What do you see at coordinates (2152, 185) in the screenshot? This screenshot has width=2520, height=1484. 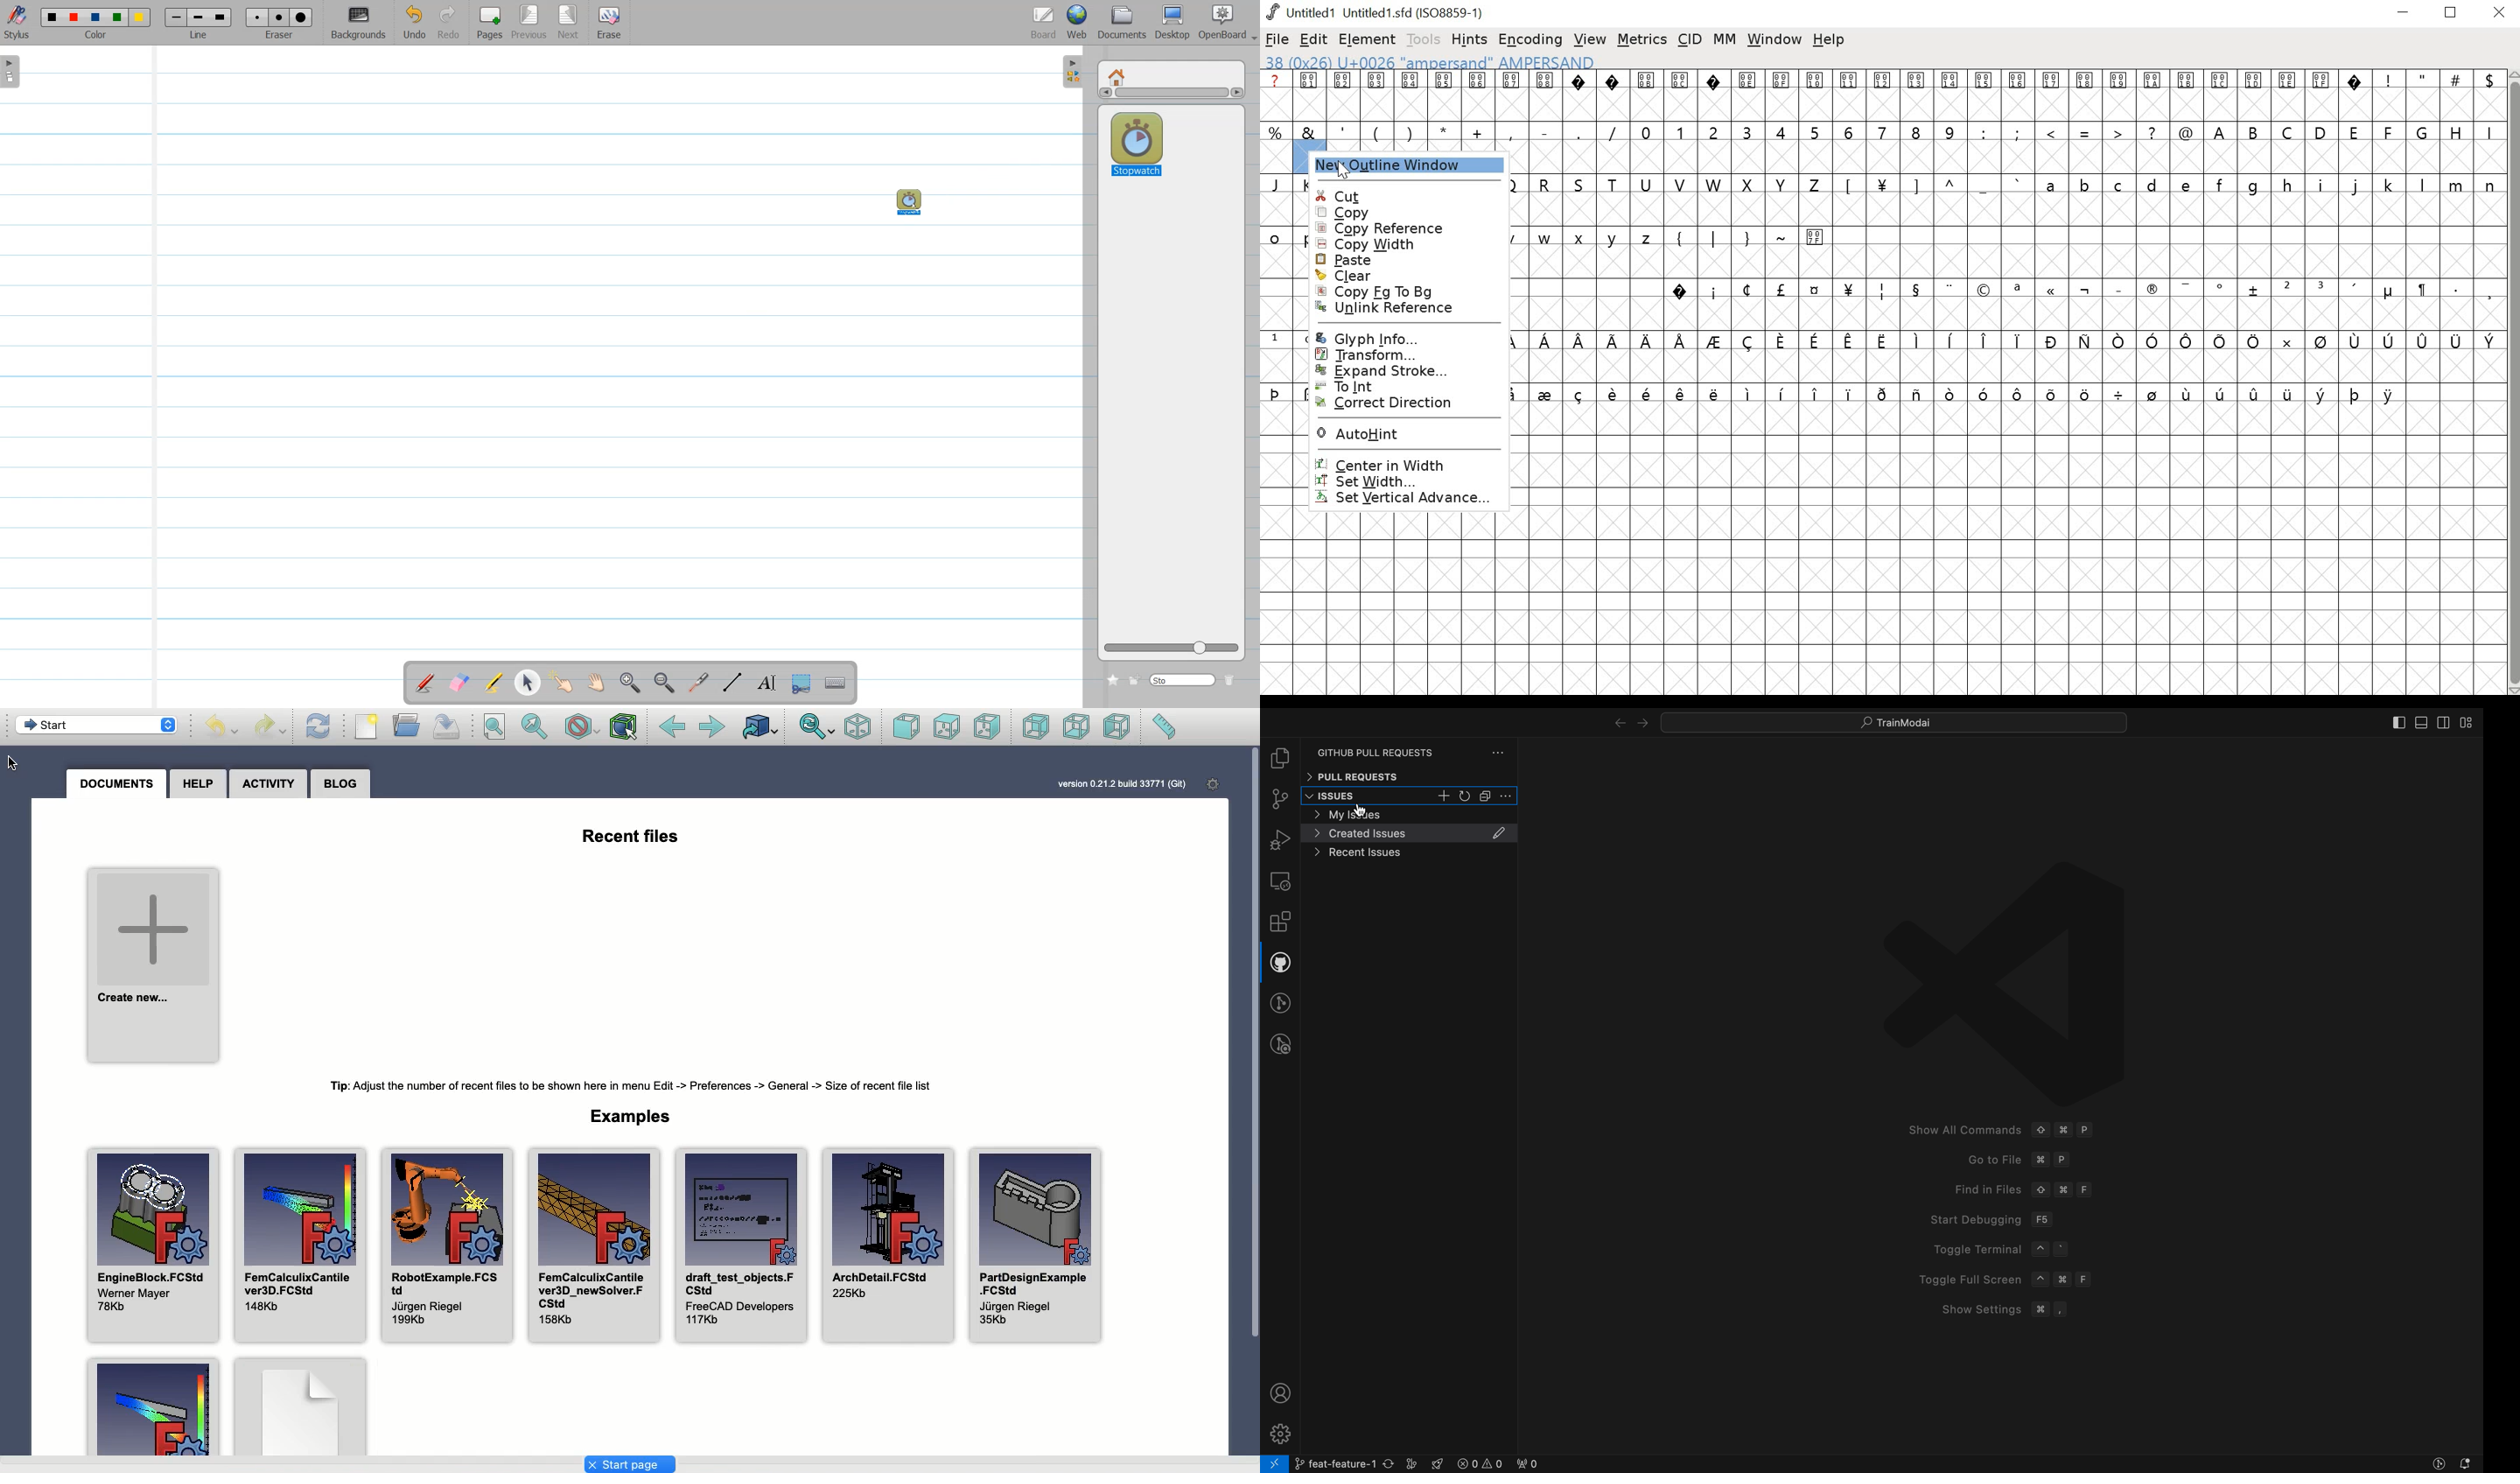 I see `d` at bounding box center [2152, 185].